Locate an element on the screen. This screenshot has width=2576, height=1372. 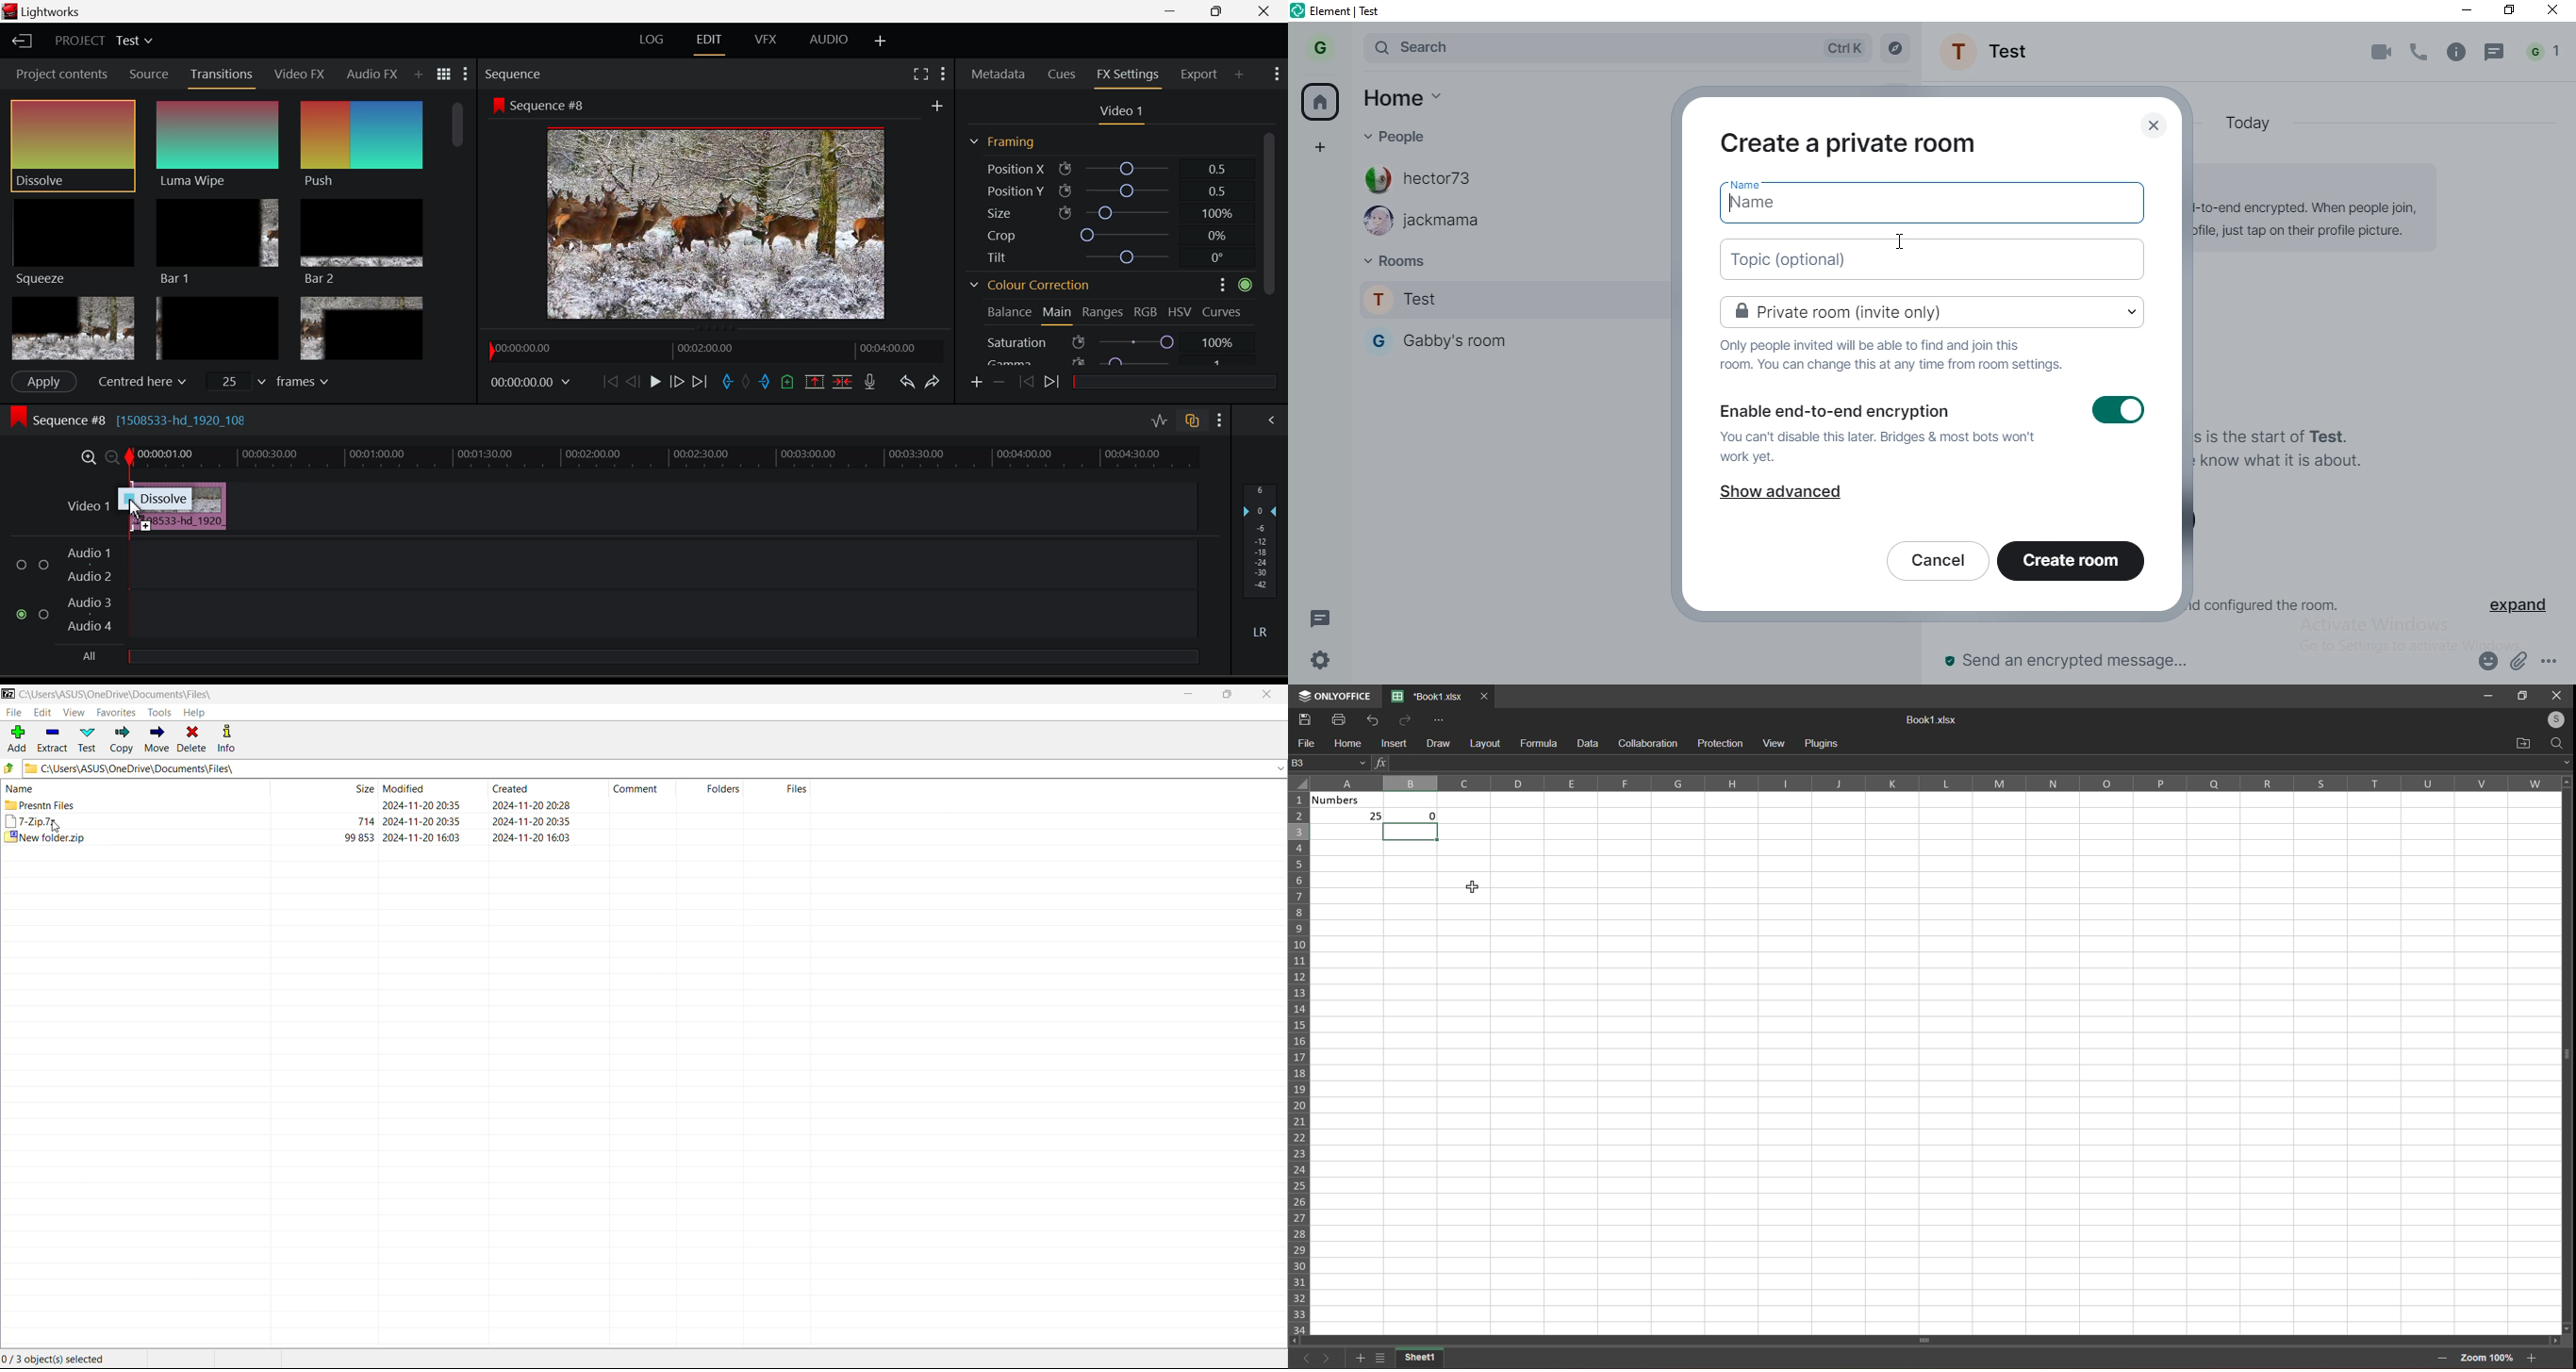
login is located at coordinates (2553, 718).